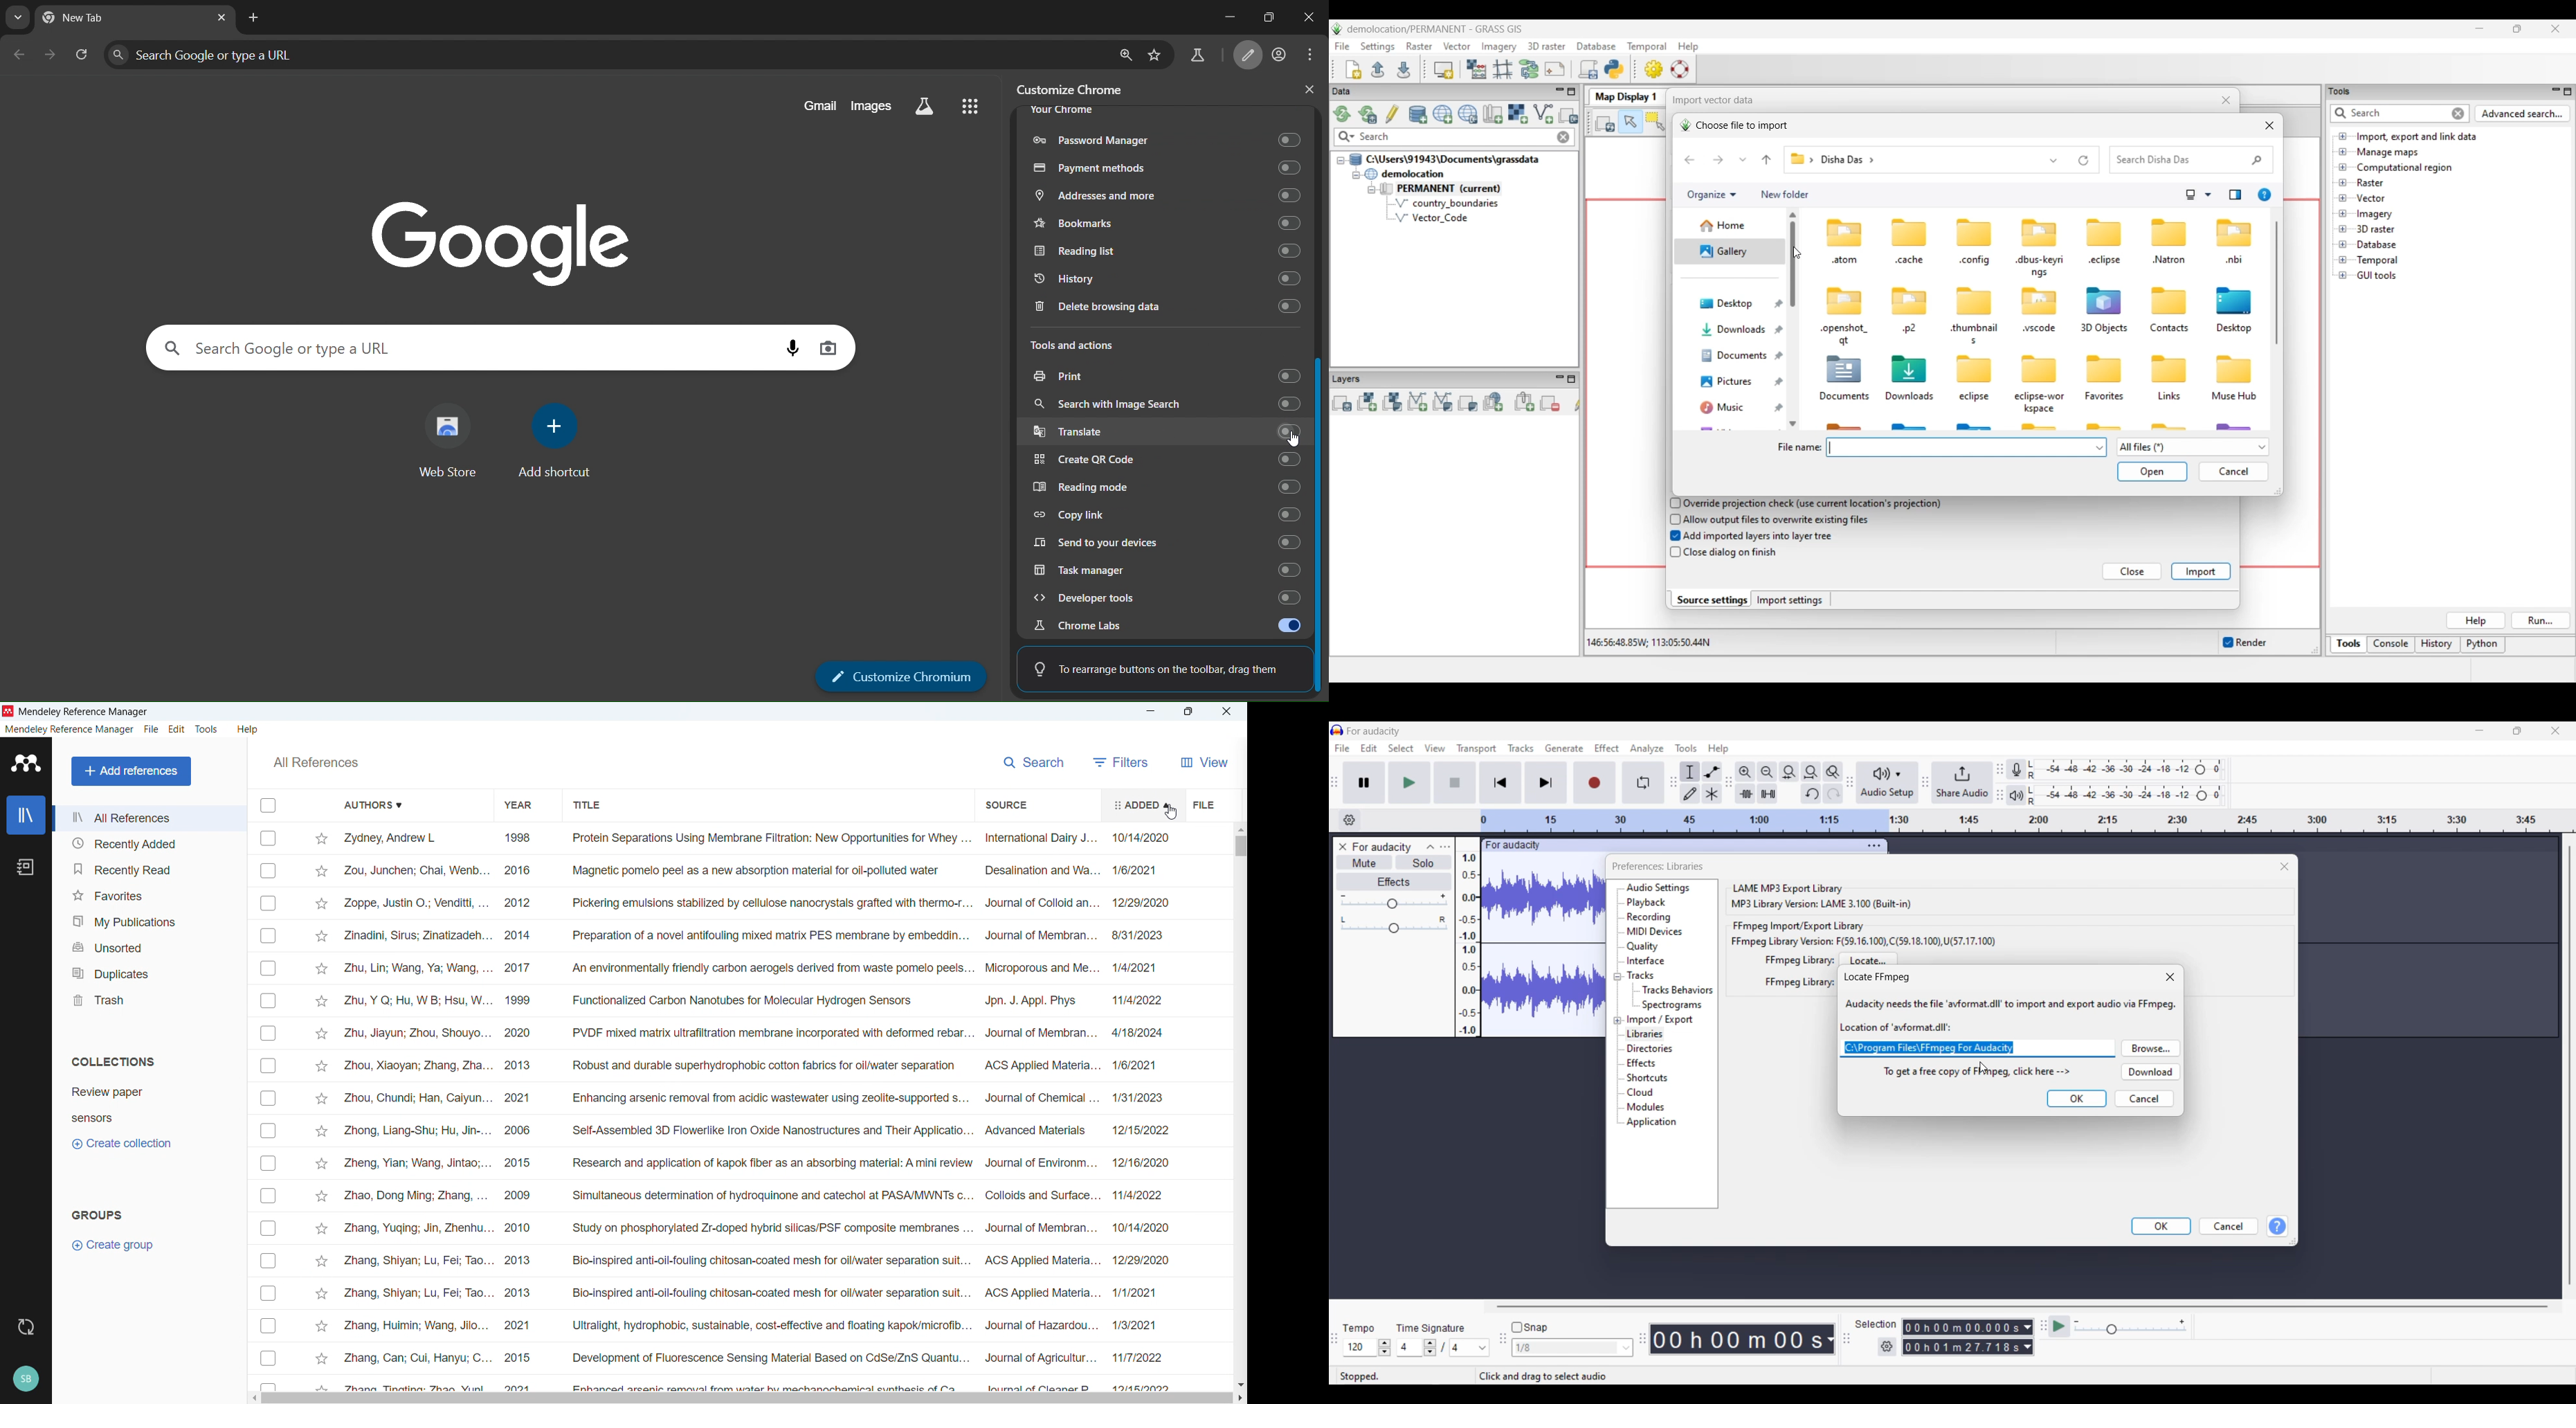  Describe the element at coordinates (1455, 783) in the screenshot. I see `Stop` at that location.